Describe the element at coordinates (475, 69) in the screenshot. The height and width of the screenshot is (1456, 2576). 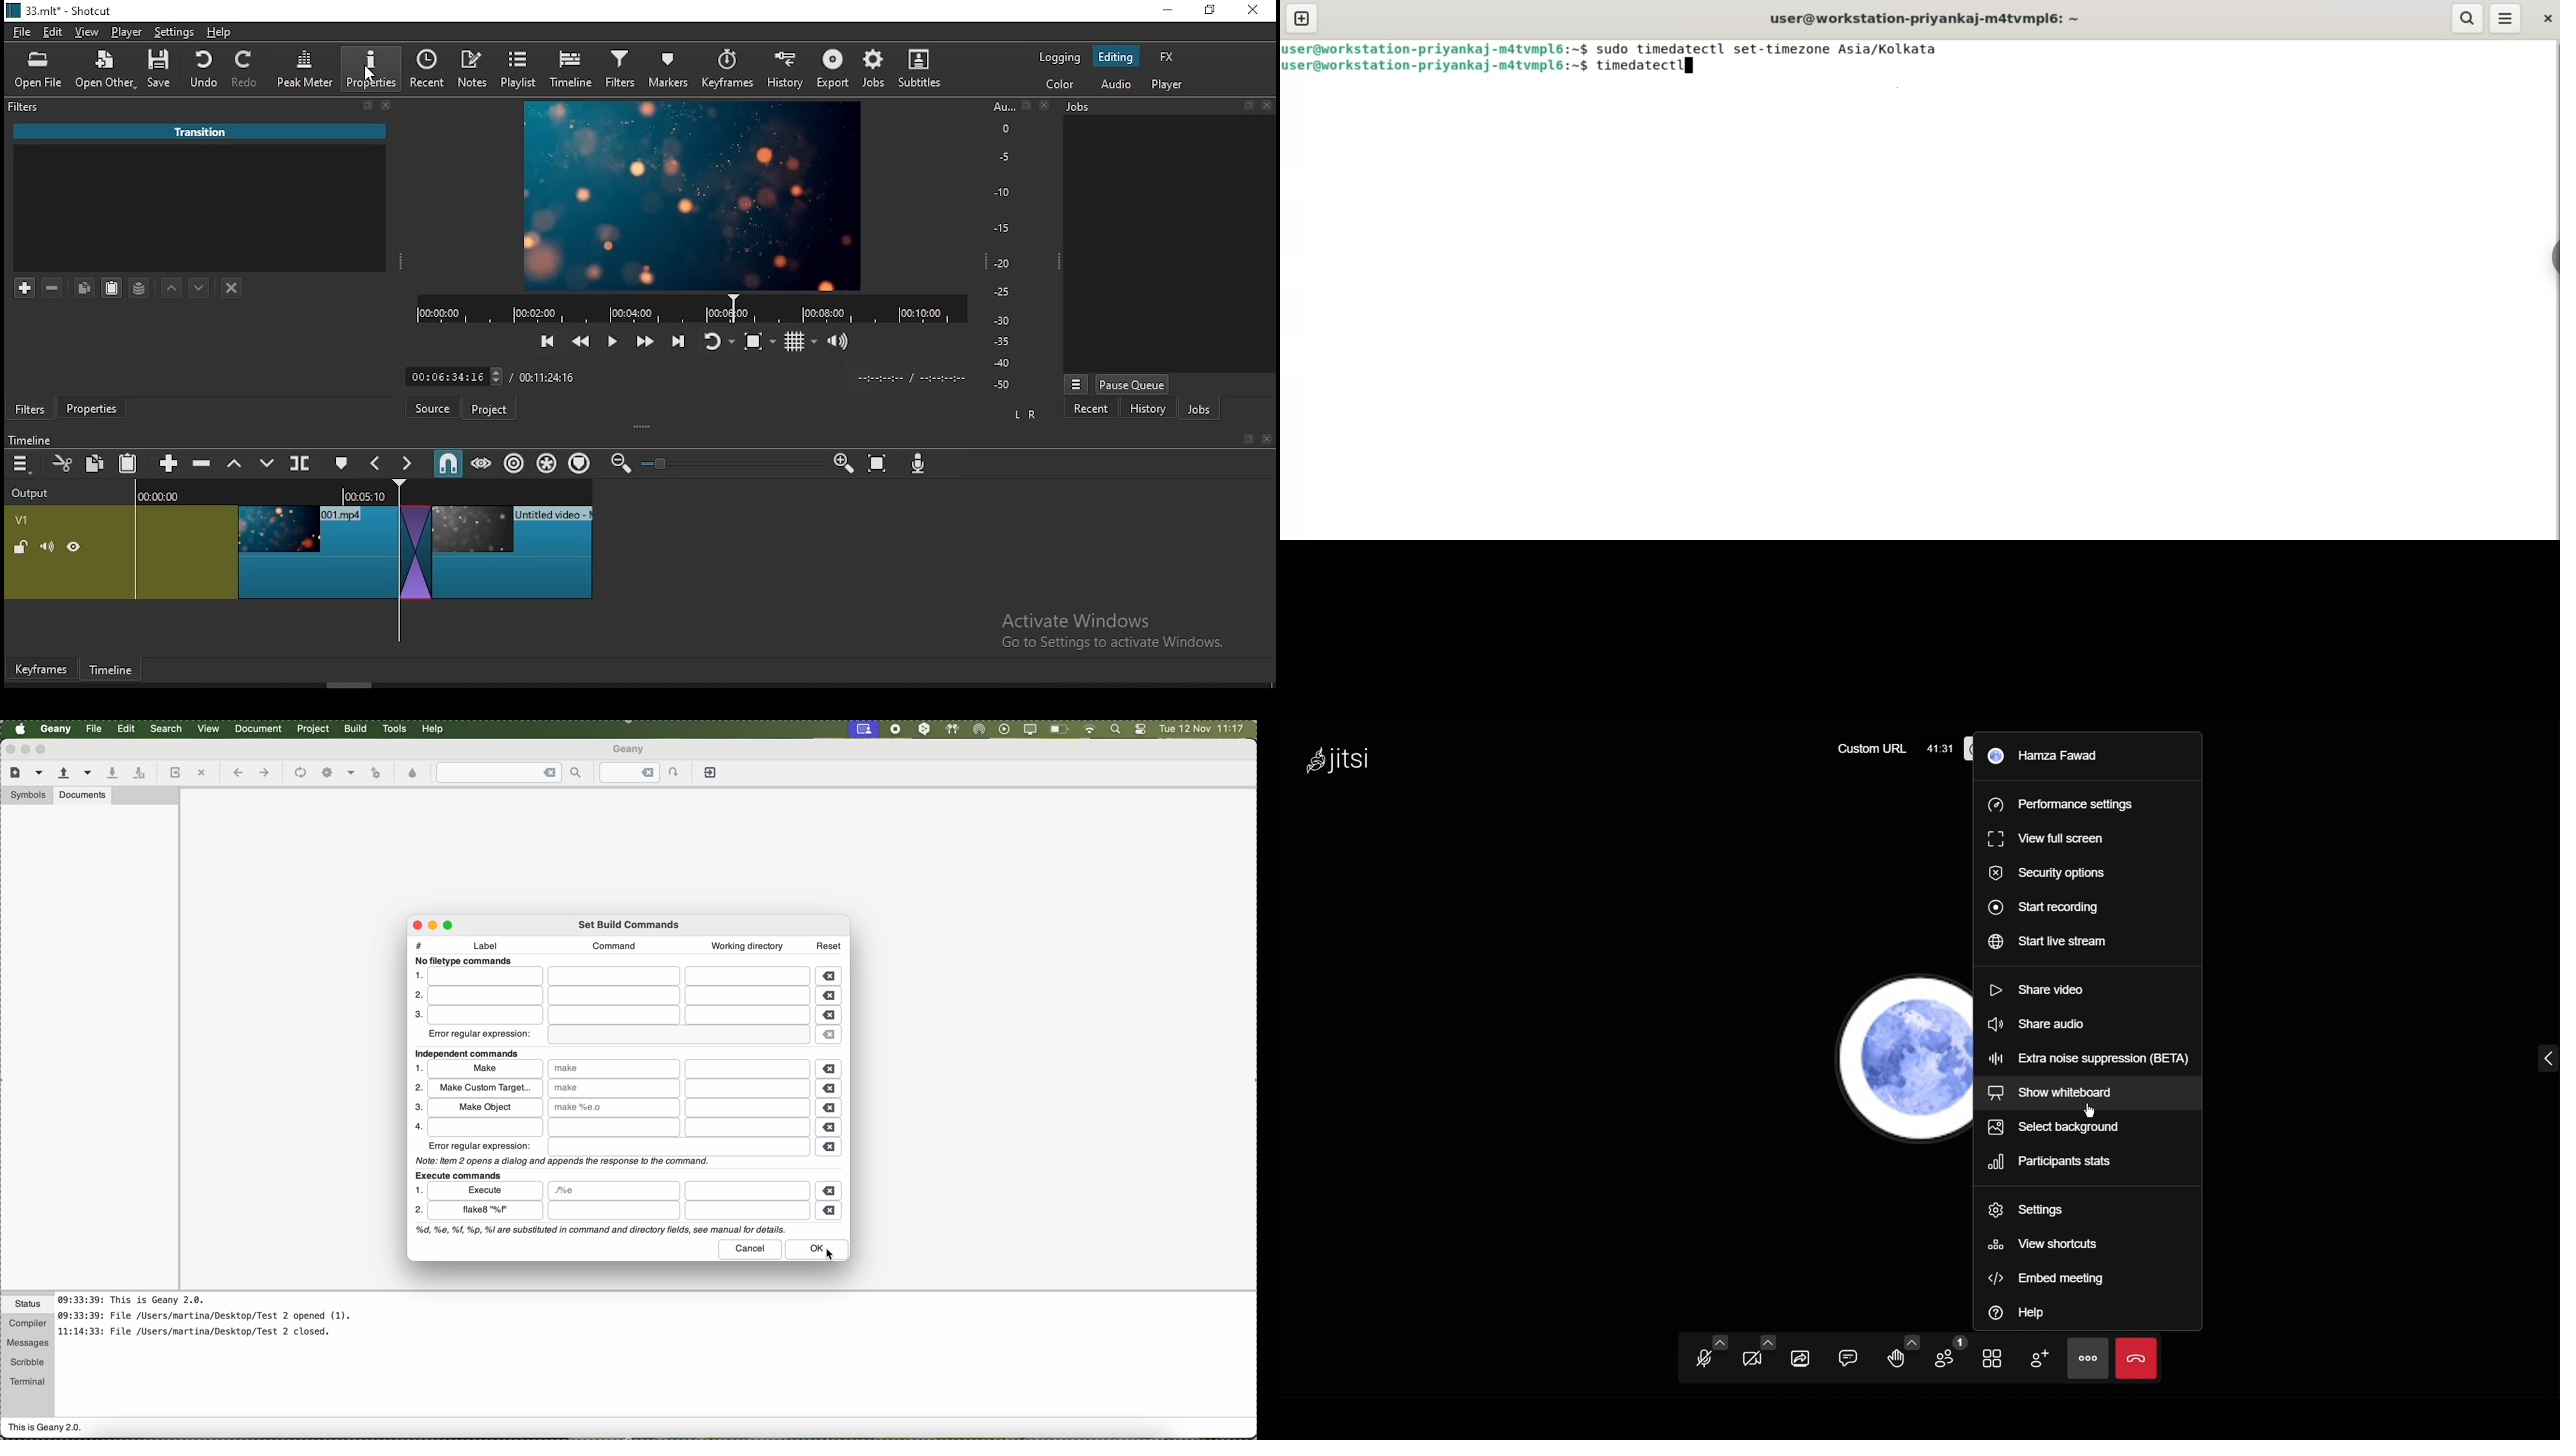
I see `notes` at that location.